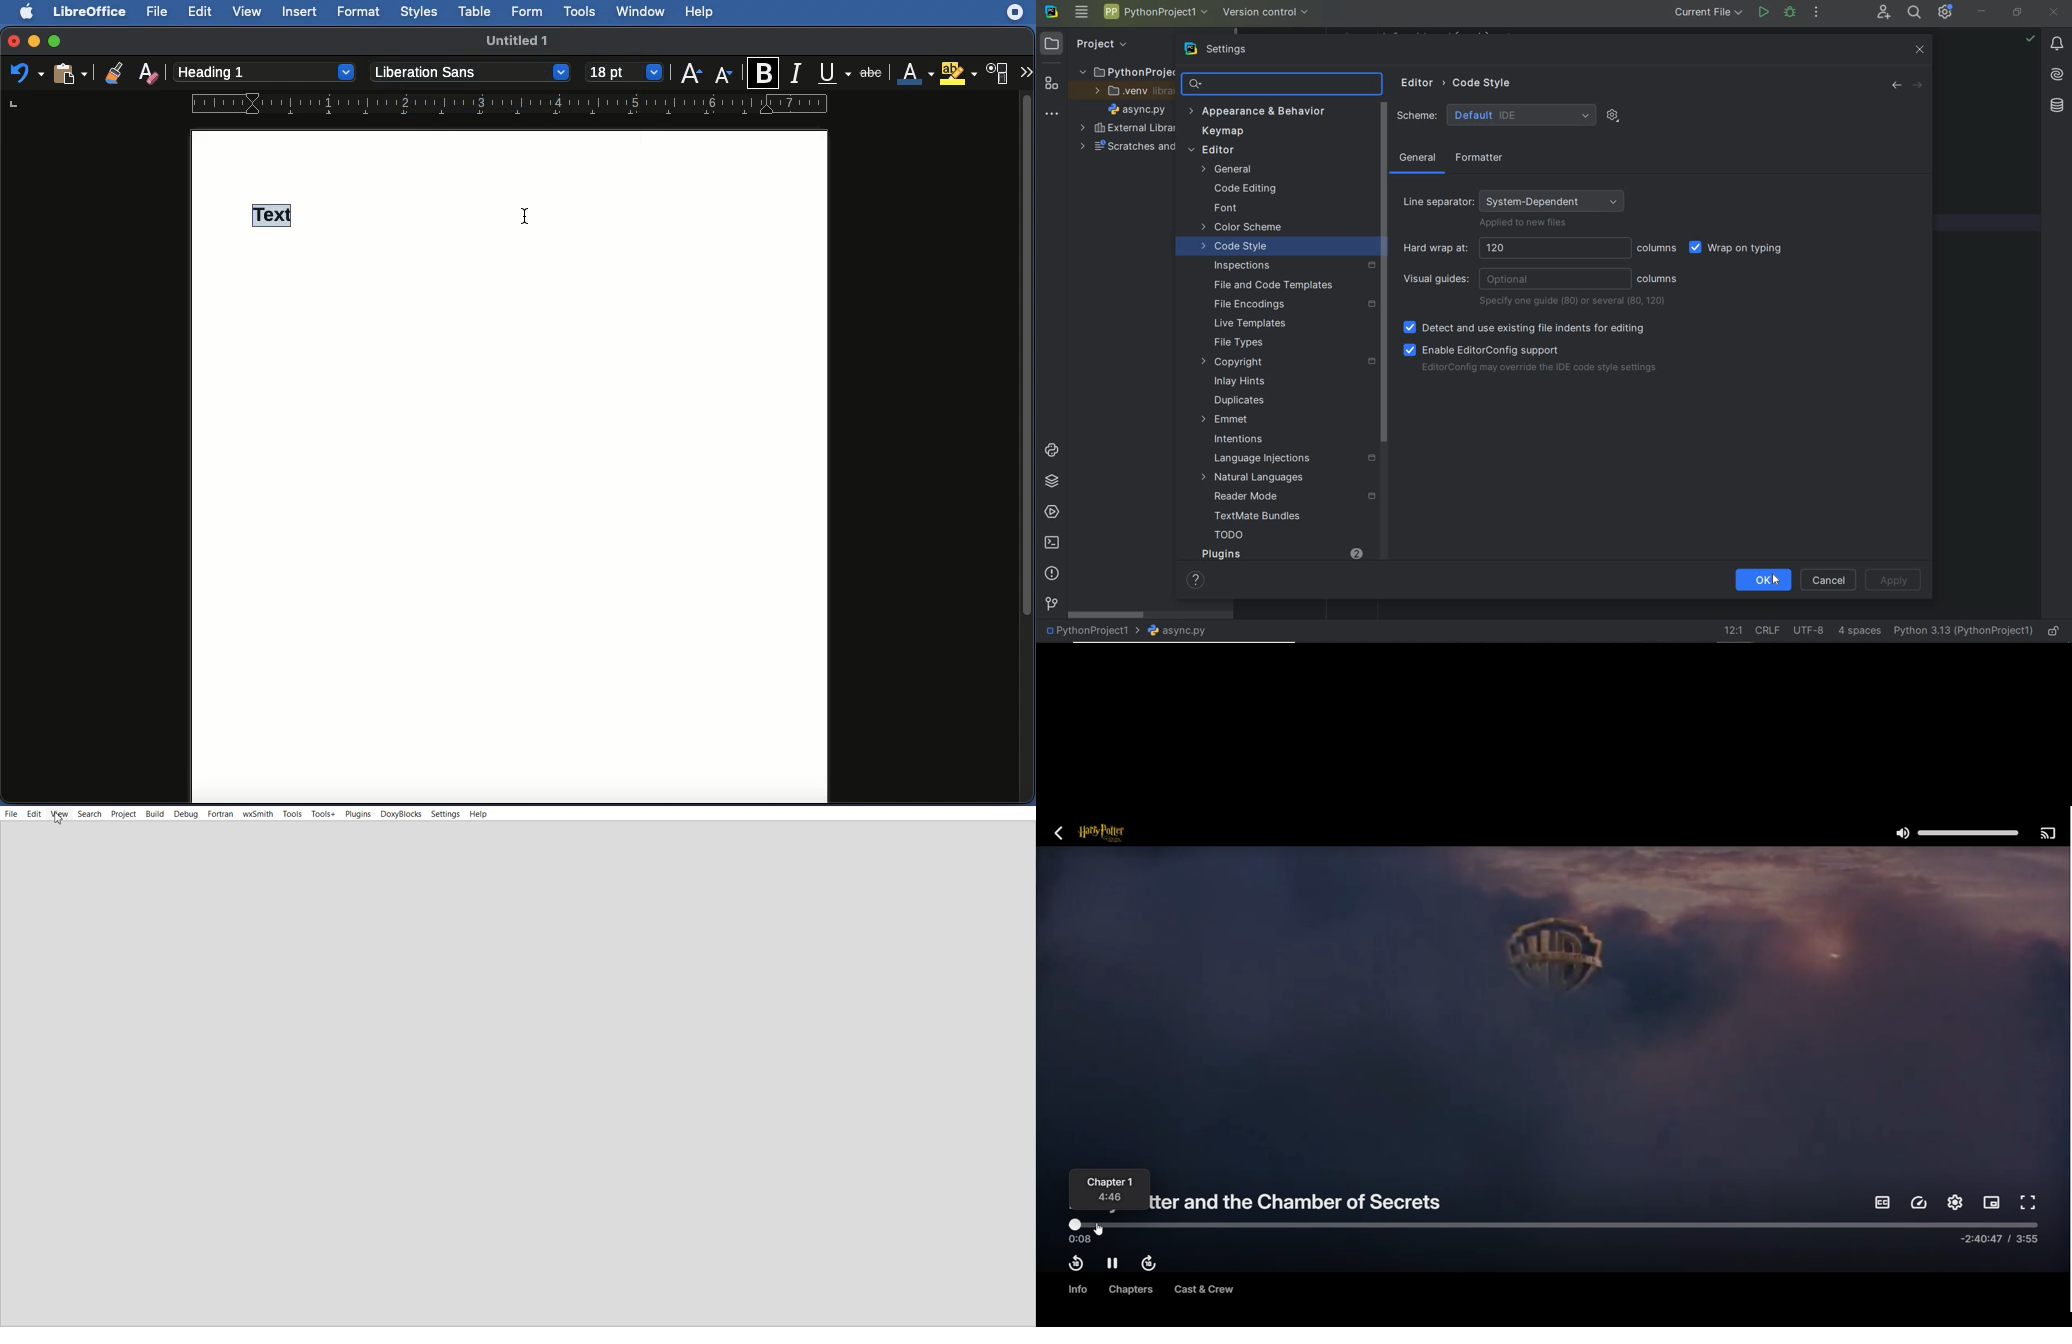  I want to click on Bold, so click(764, 70).